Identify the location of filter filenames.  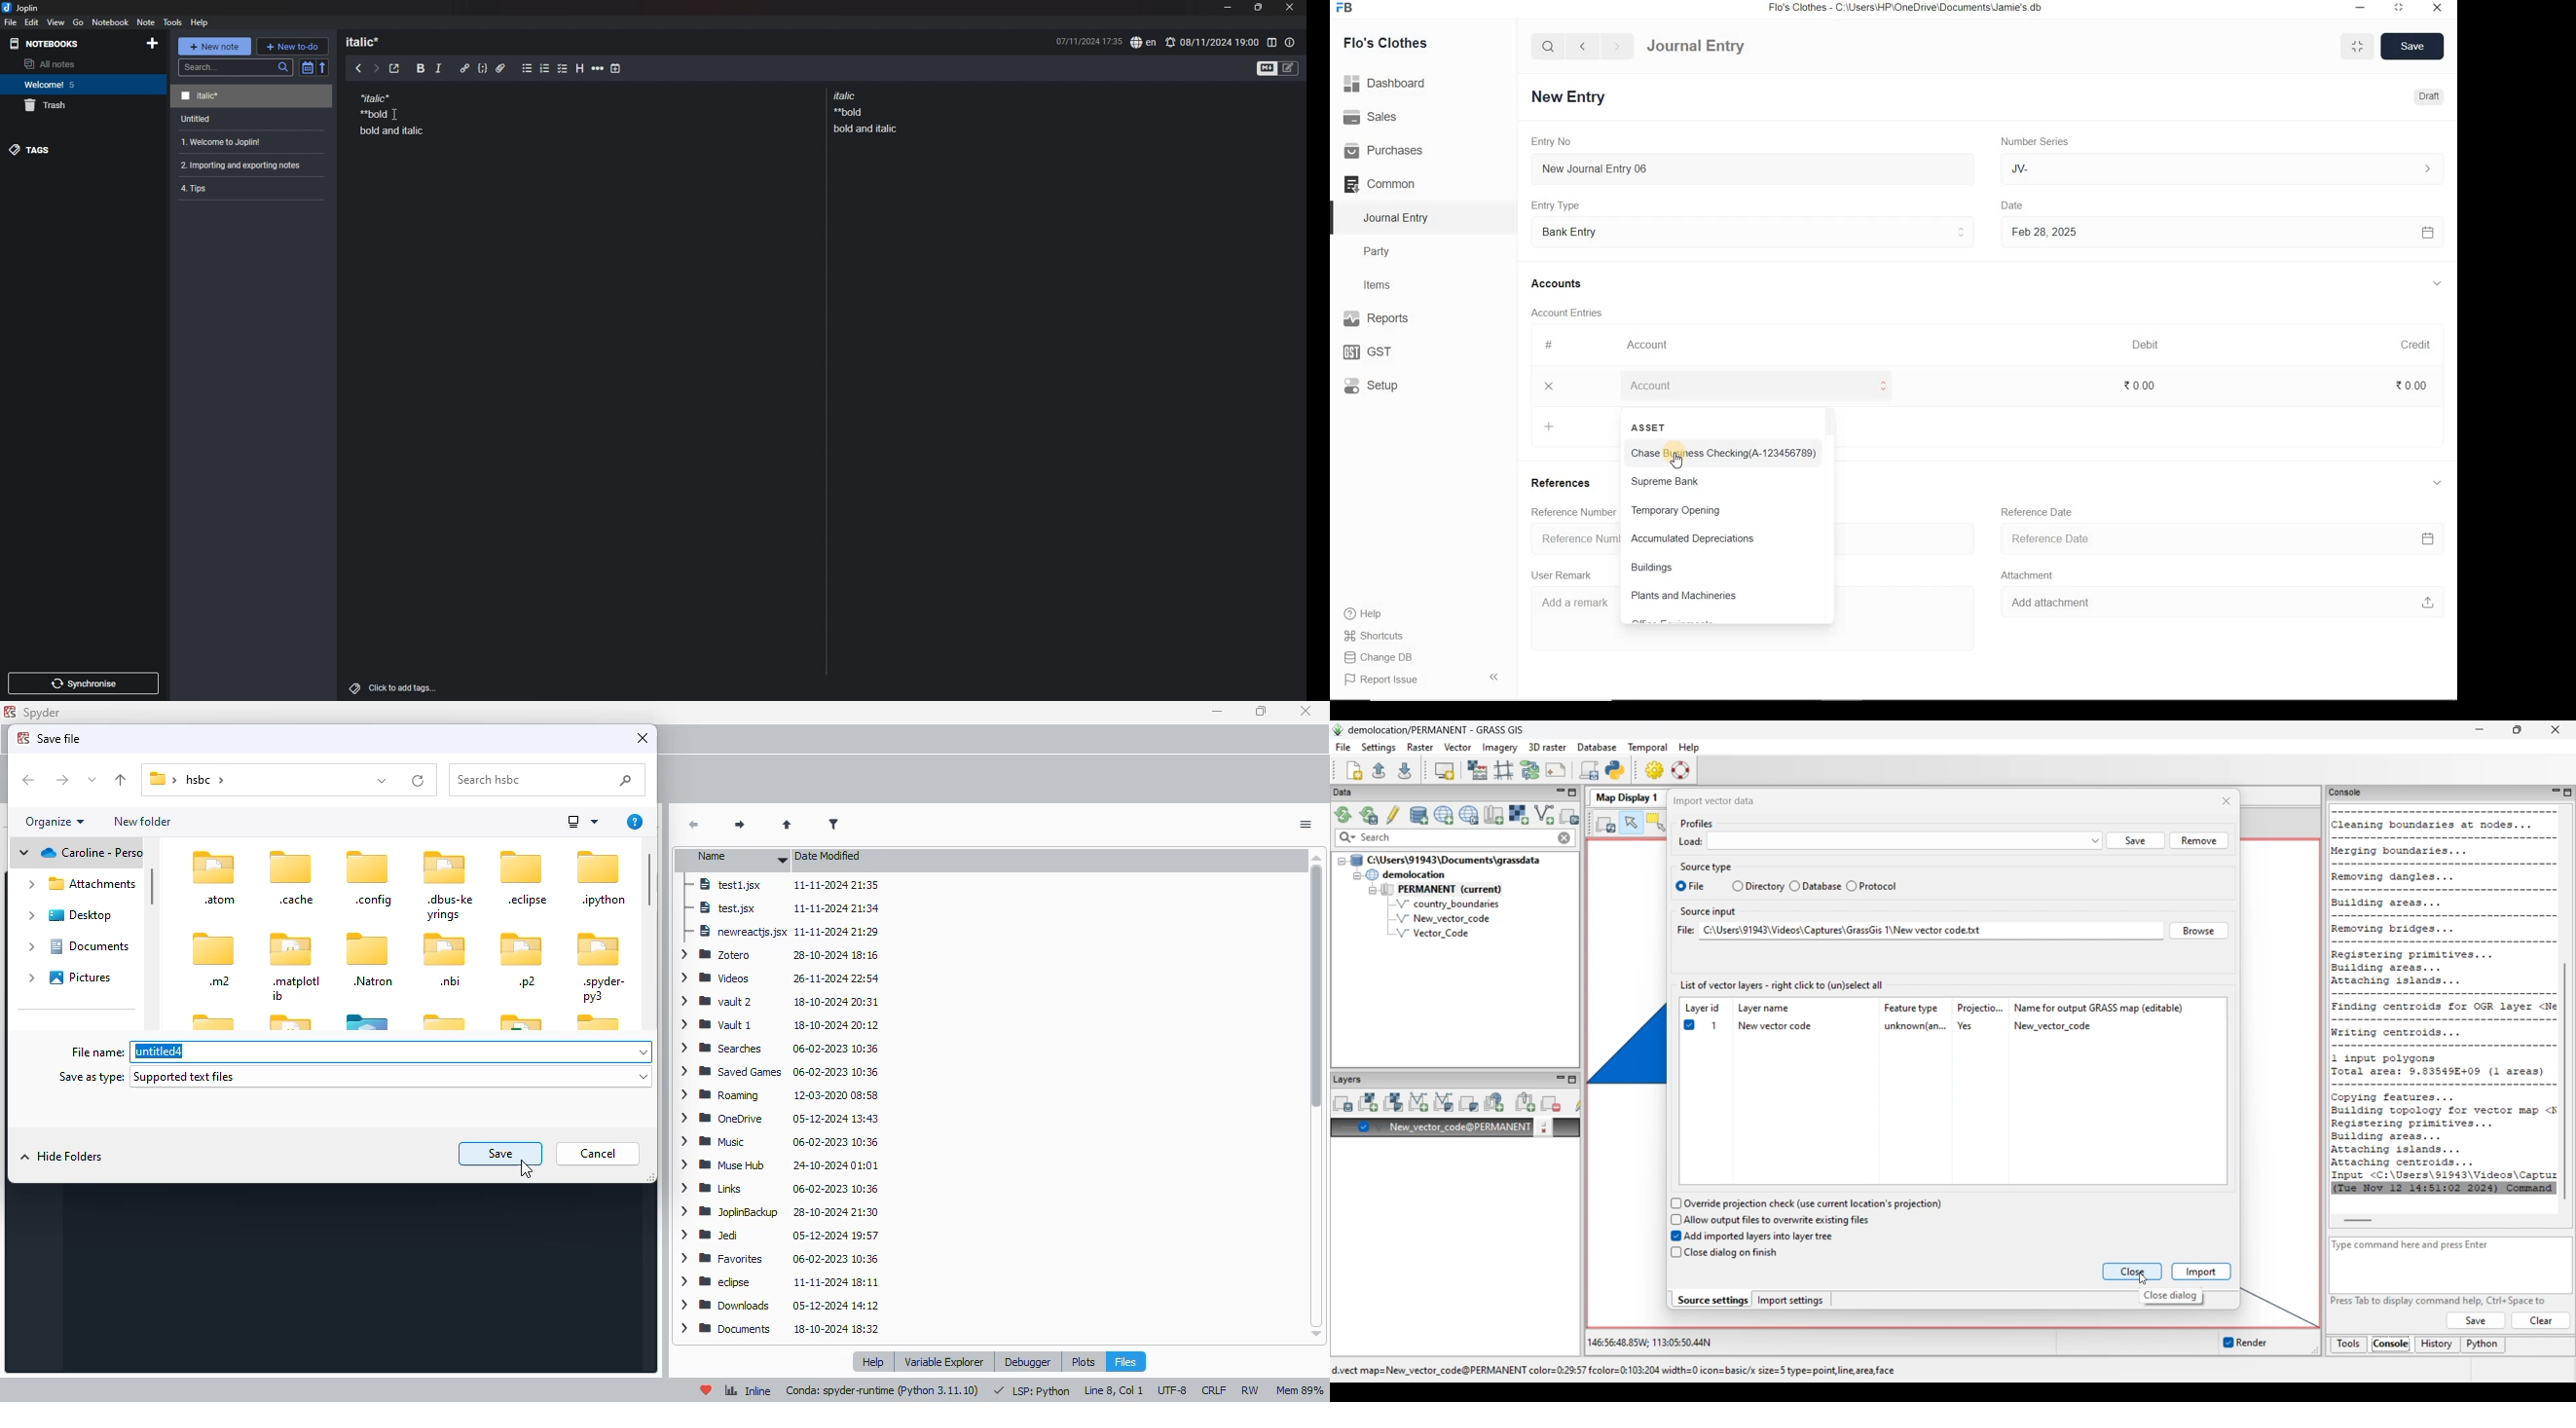
(834, 825).